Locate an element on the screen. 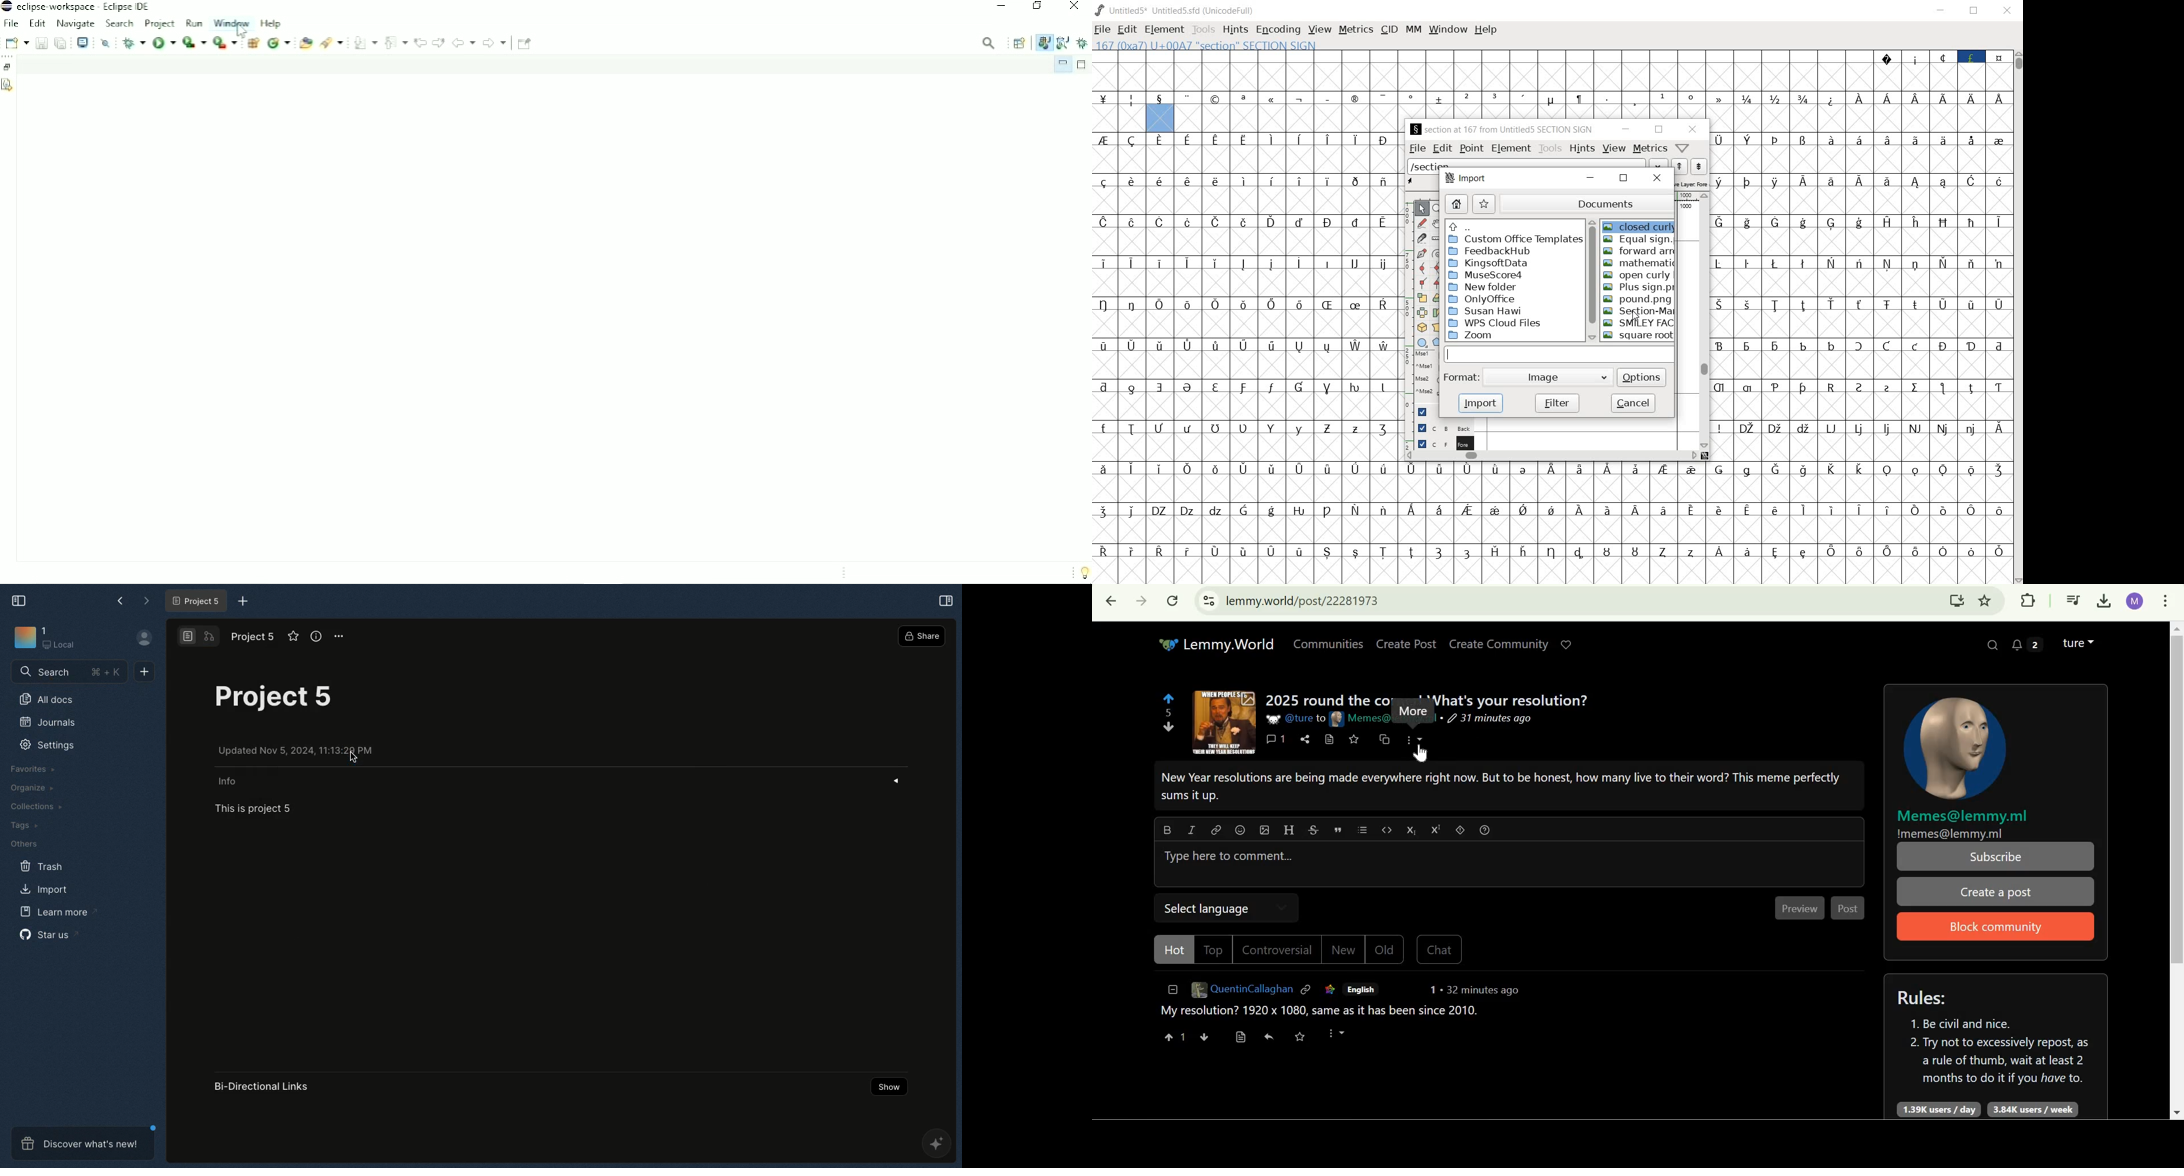 The height and width of the screenshot is (1176, 2184). special letters is located at coordinates (1250, 222).